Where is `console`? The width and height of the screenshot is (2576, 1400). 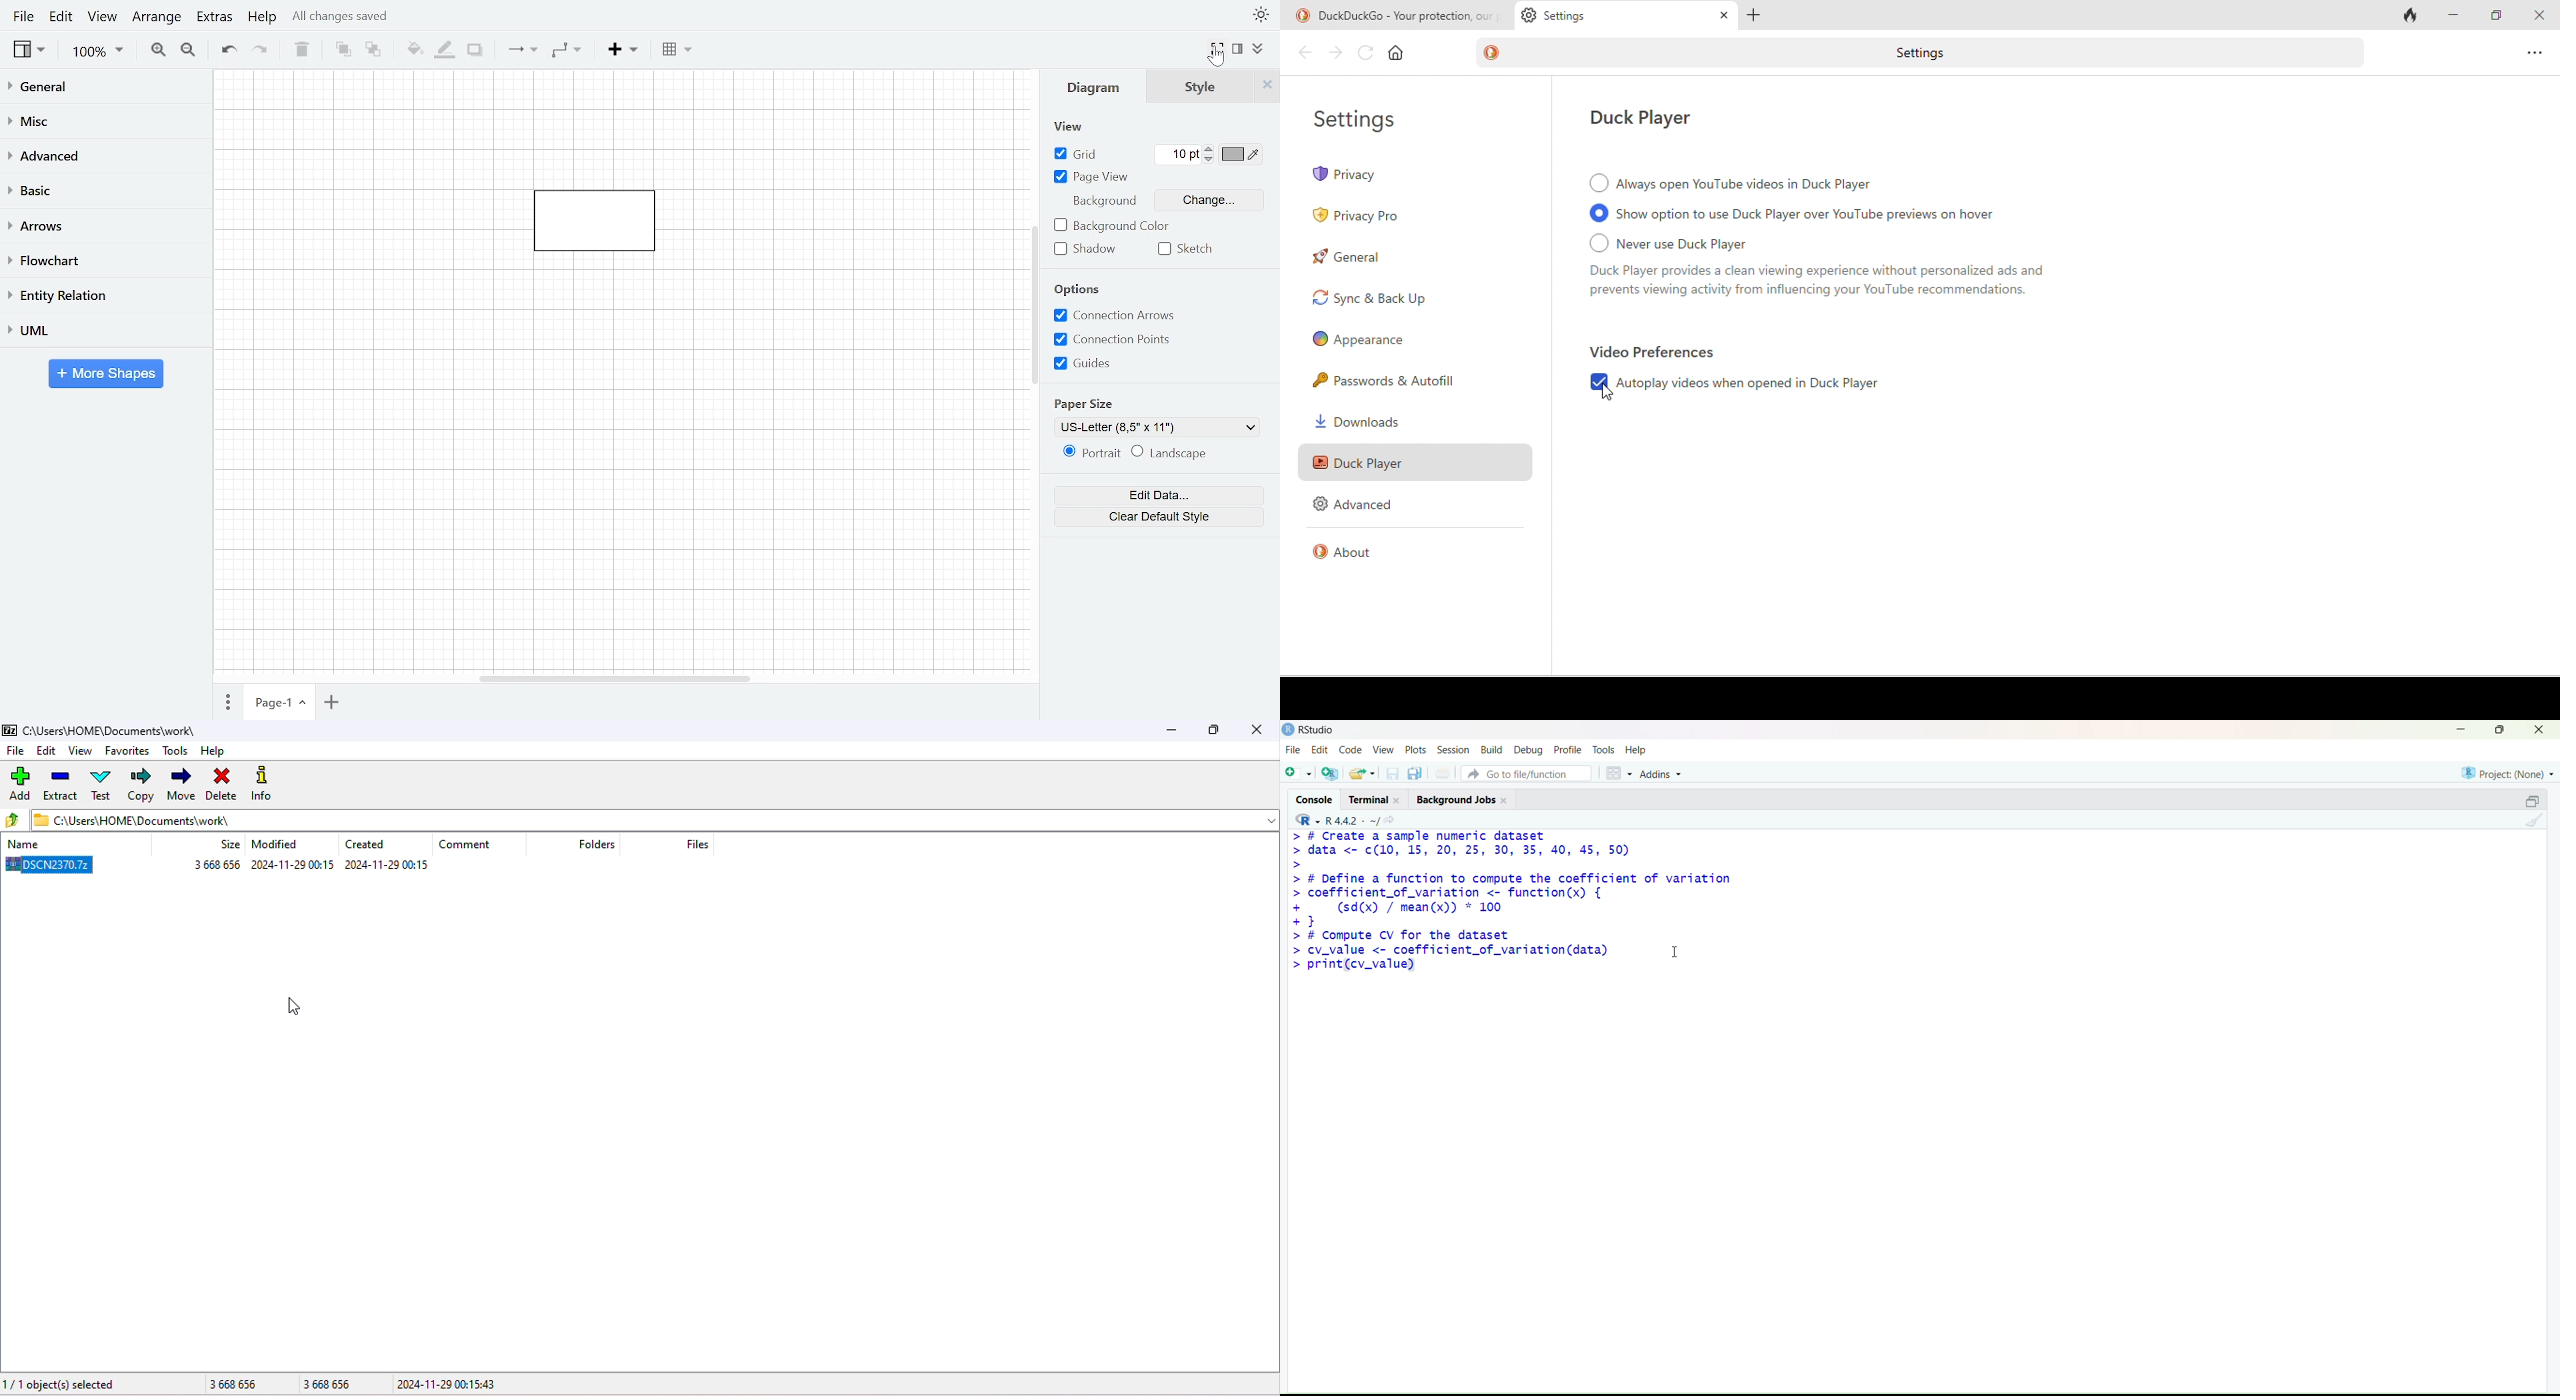 console is located at coordinates (1315, 799).